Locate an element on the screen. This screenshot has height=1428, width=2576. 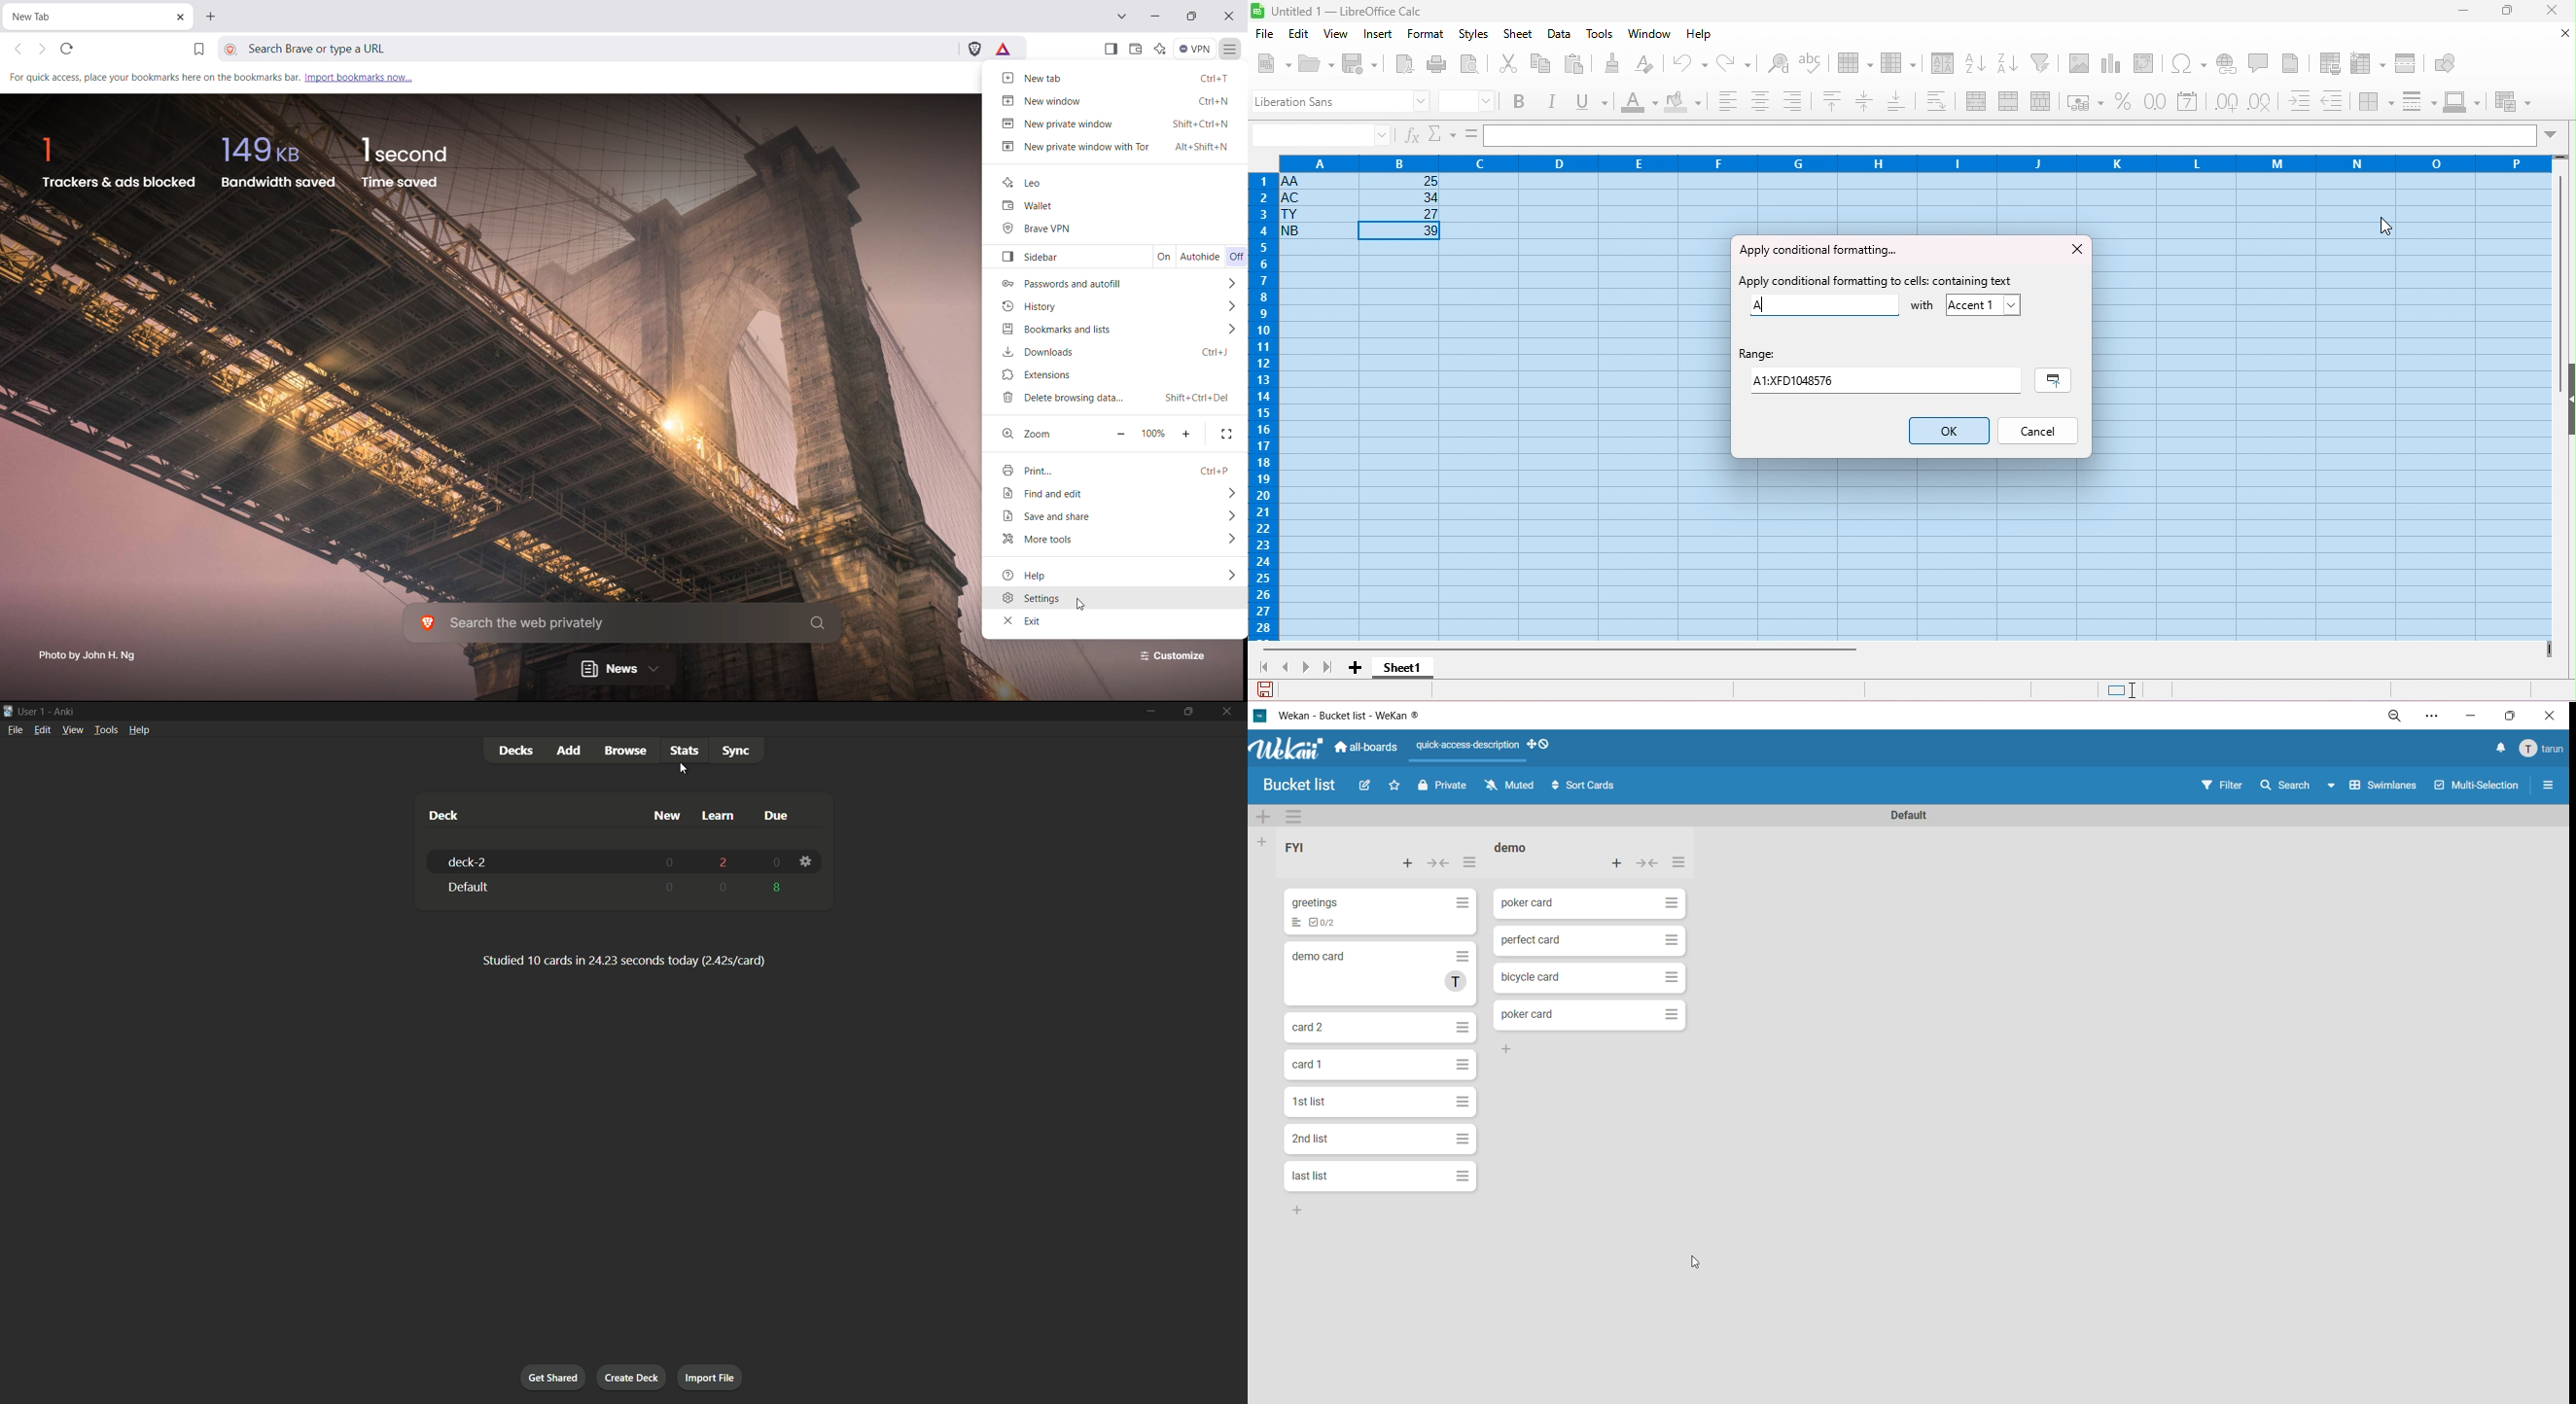
paste is located at coordinates (1574, 63).